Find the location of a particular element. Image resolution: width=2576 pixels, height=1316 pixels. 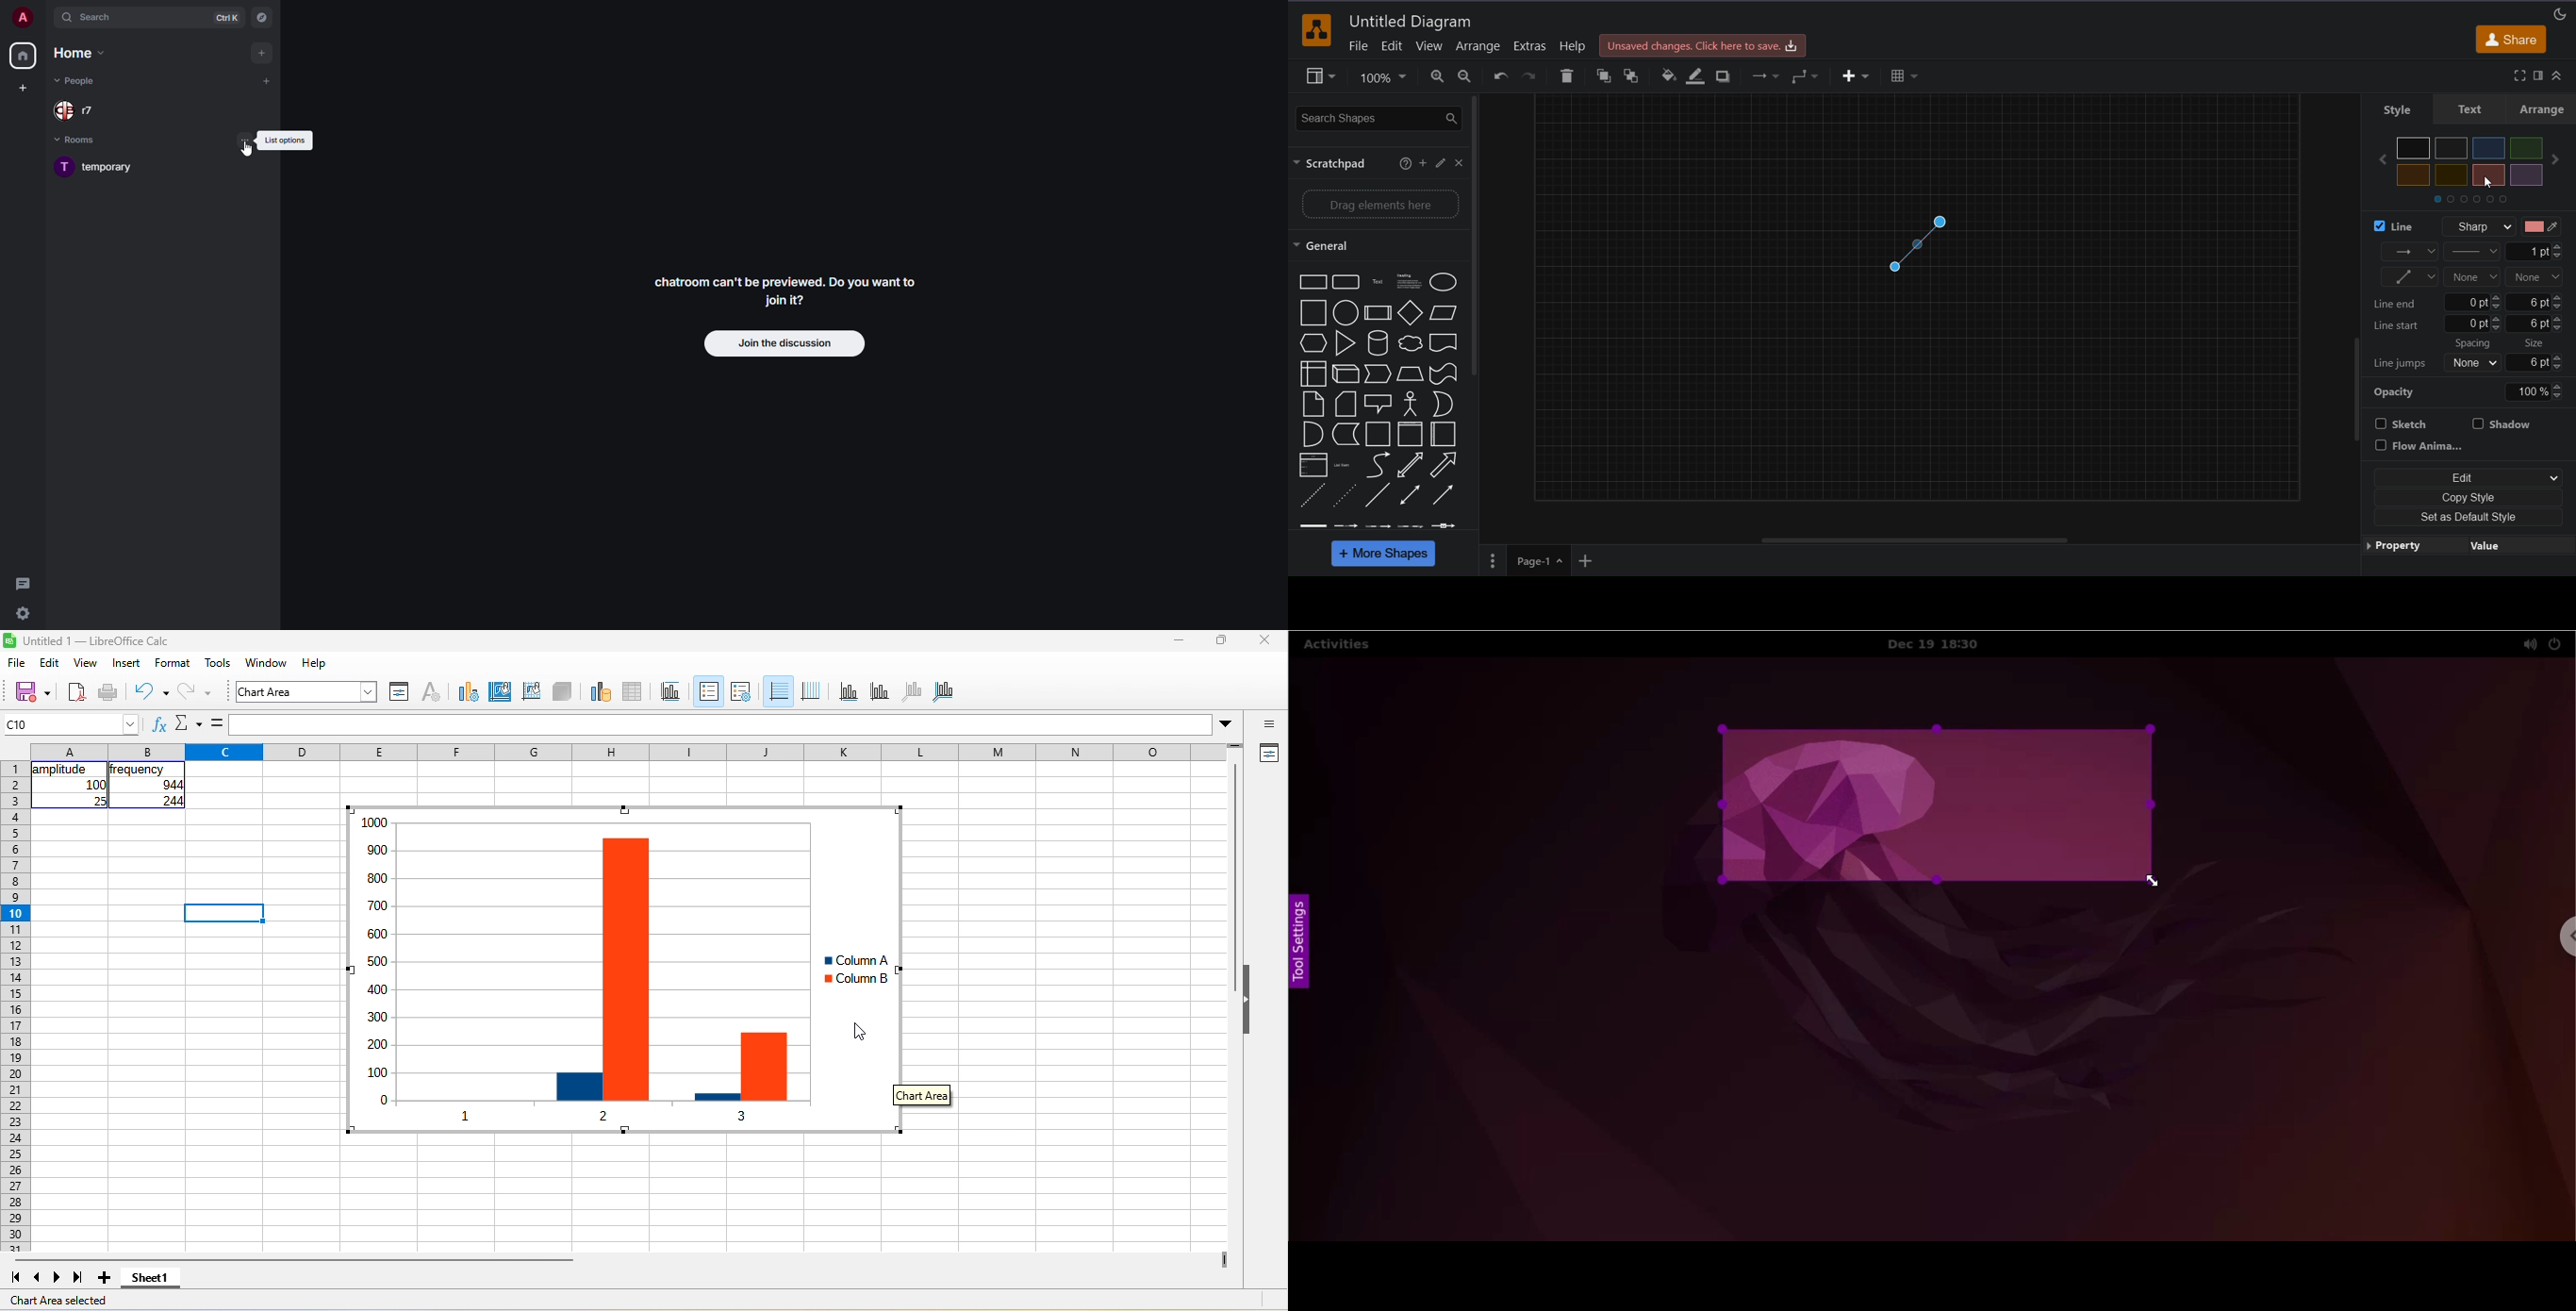

line start is located at coordinates (2475, 278).